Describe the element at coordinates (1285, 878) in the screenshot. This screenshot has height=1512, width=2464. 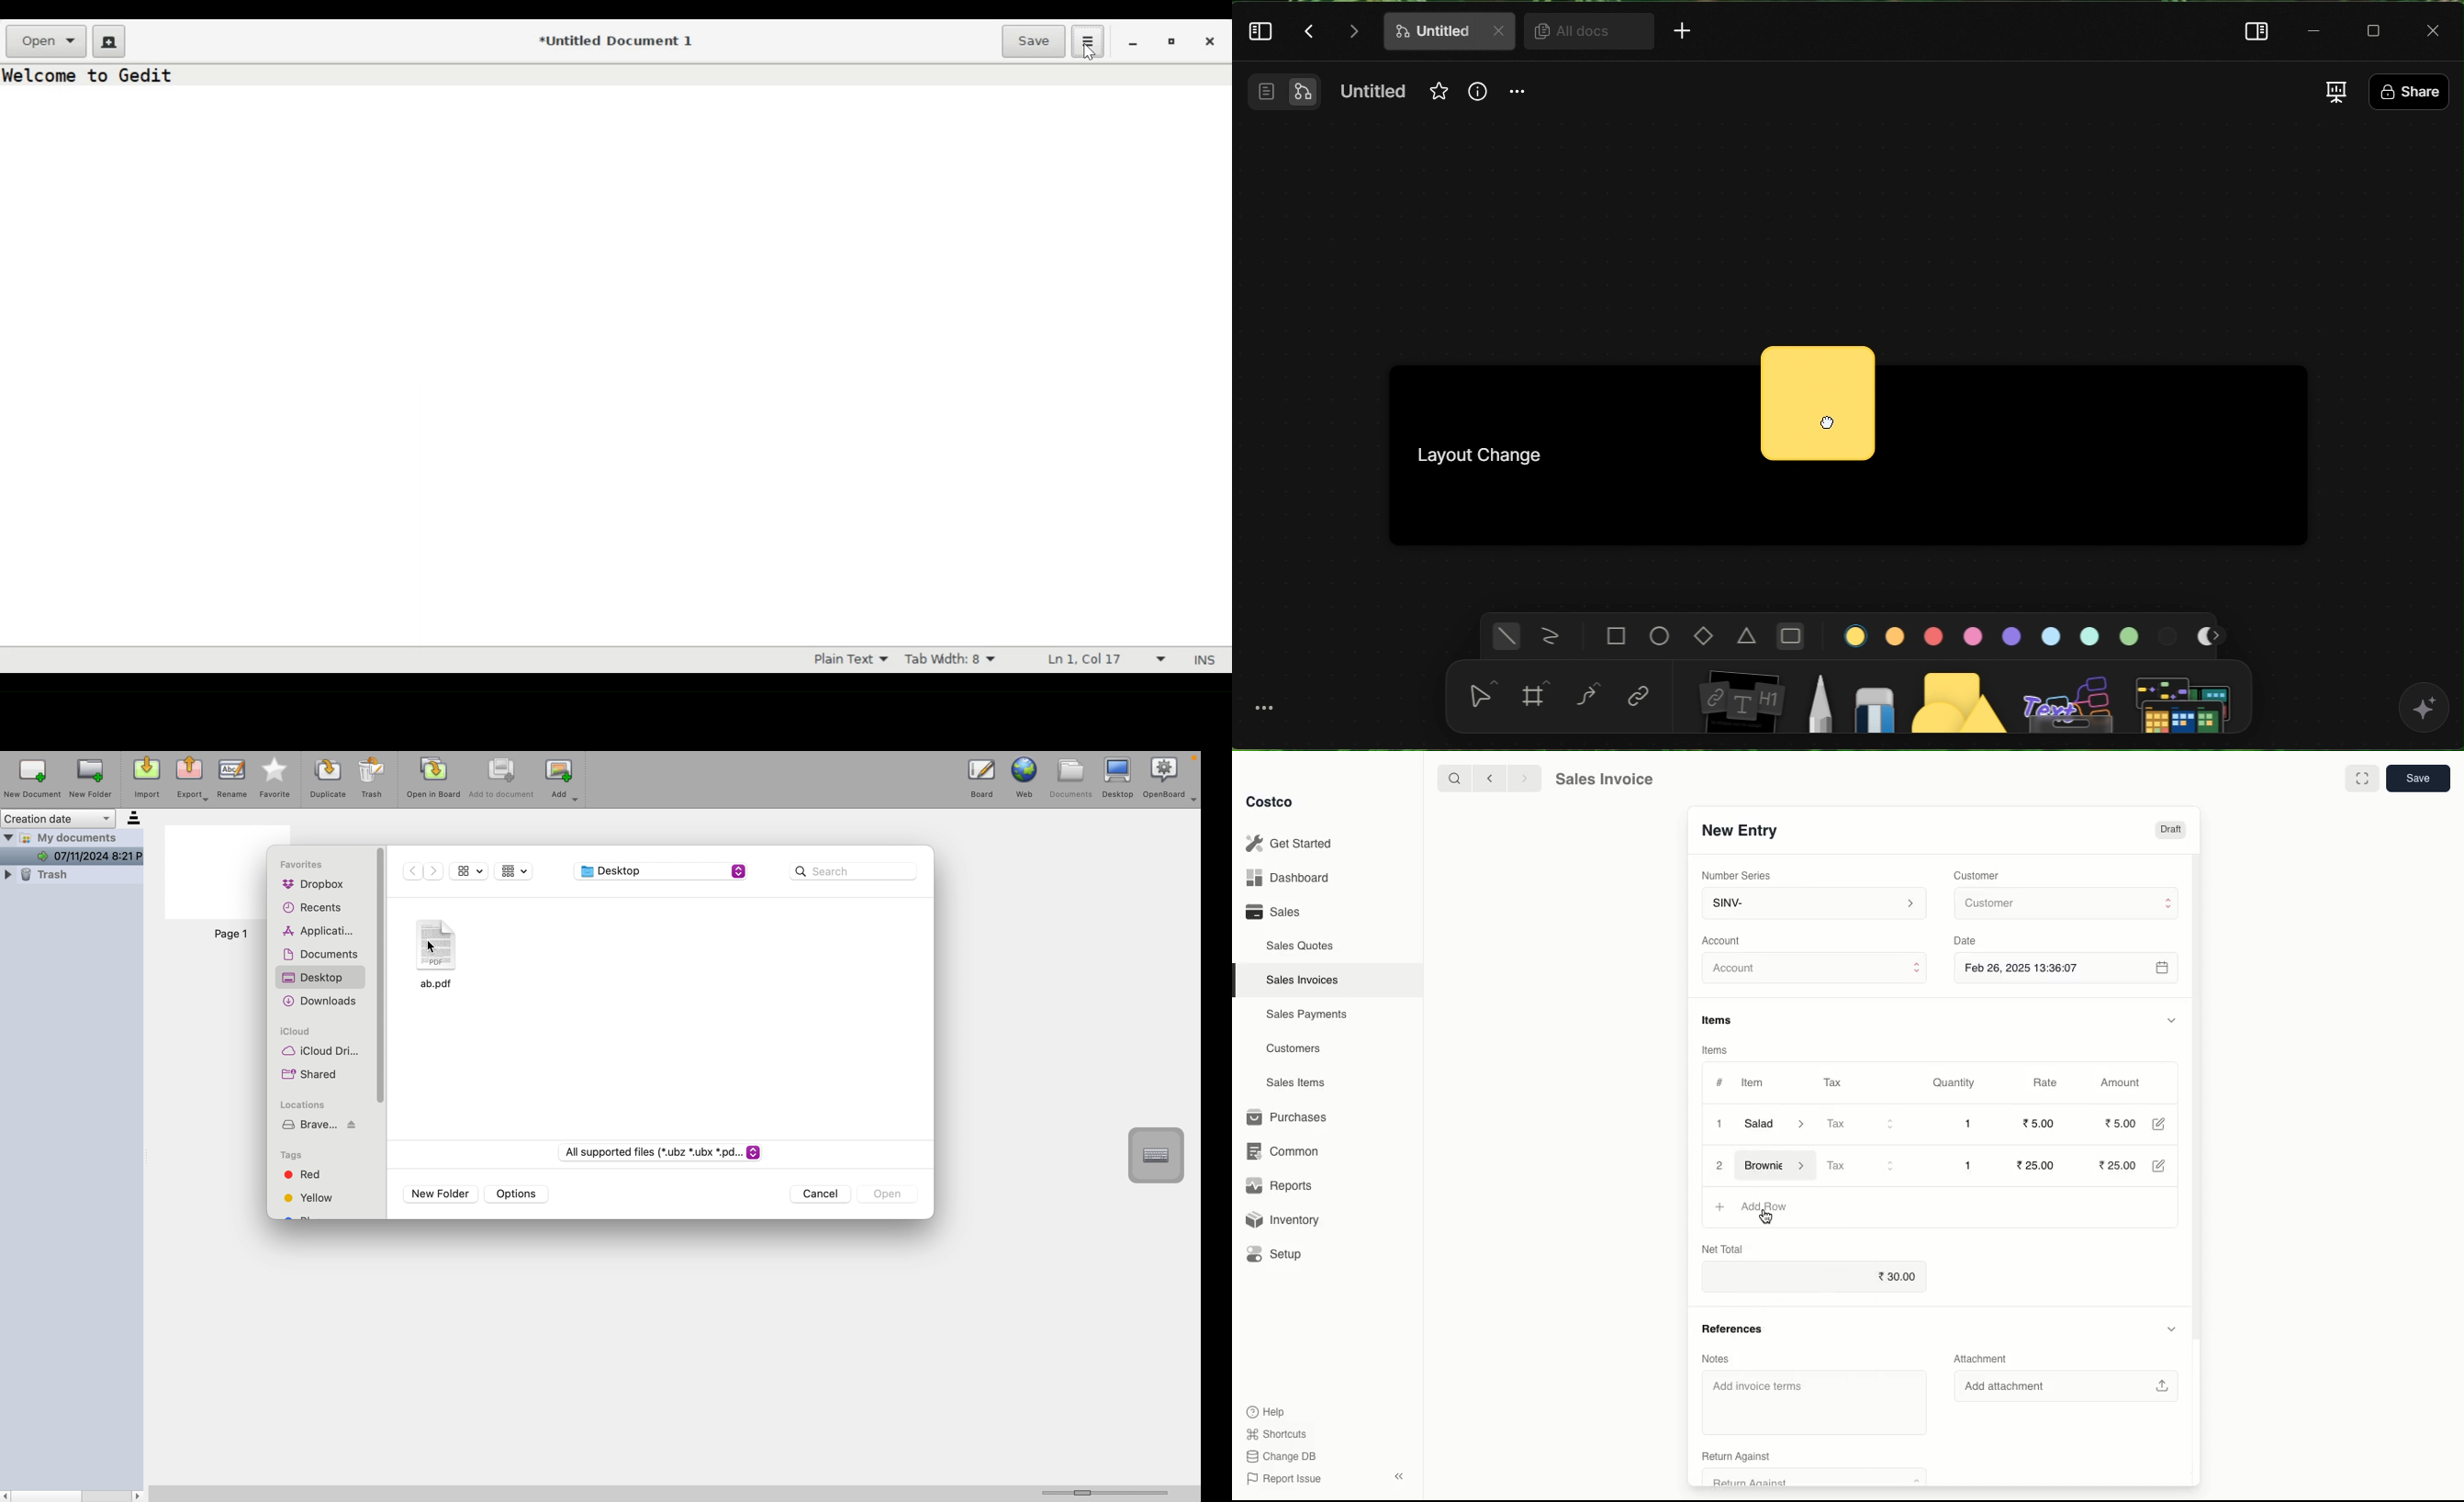
I see `Dashboard` at that location.